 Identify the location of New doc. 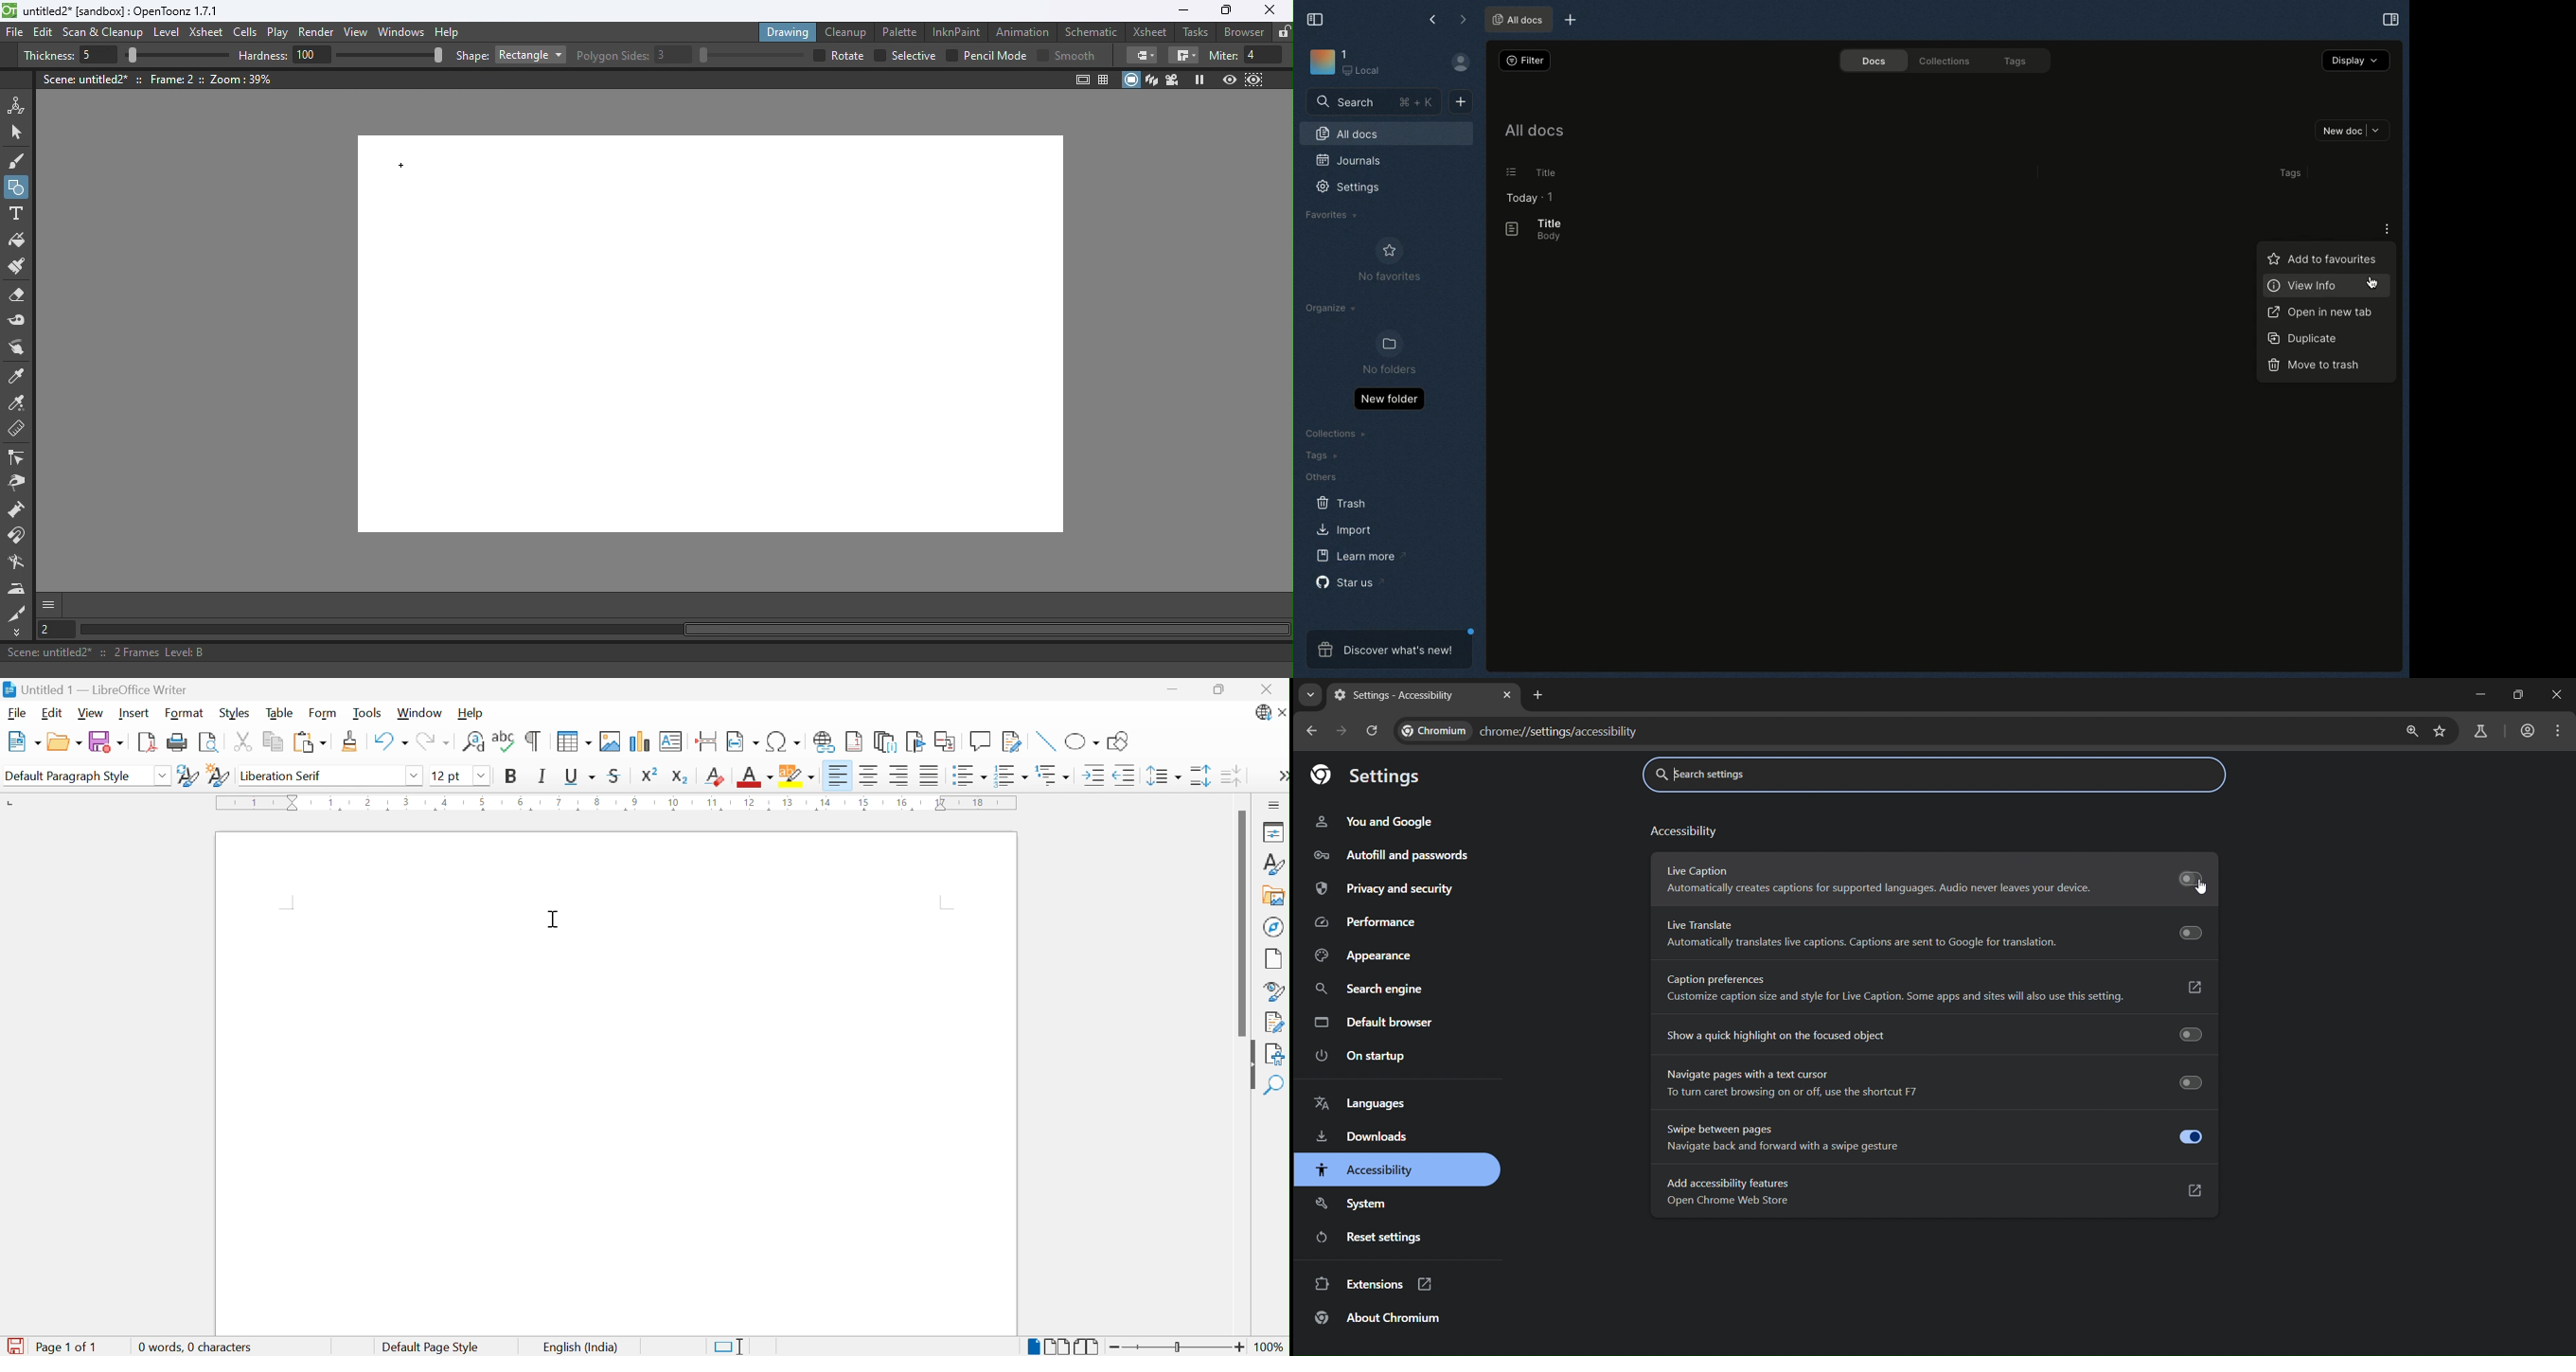
(1461, 100).